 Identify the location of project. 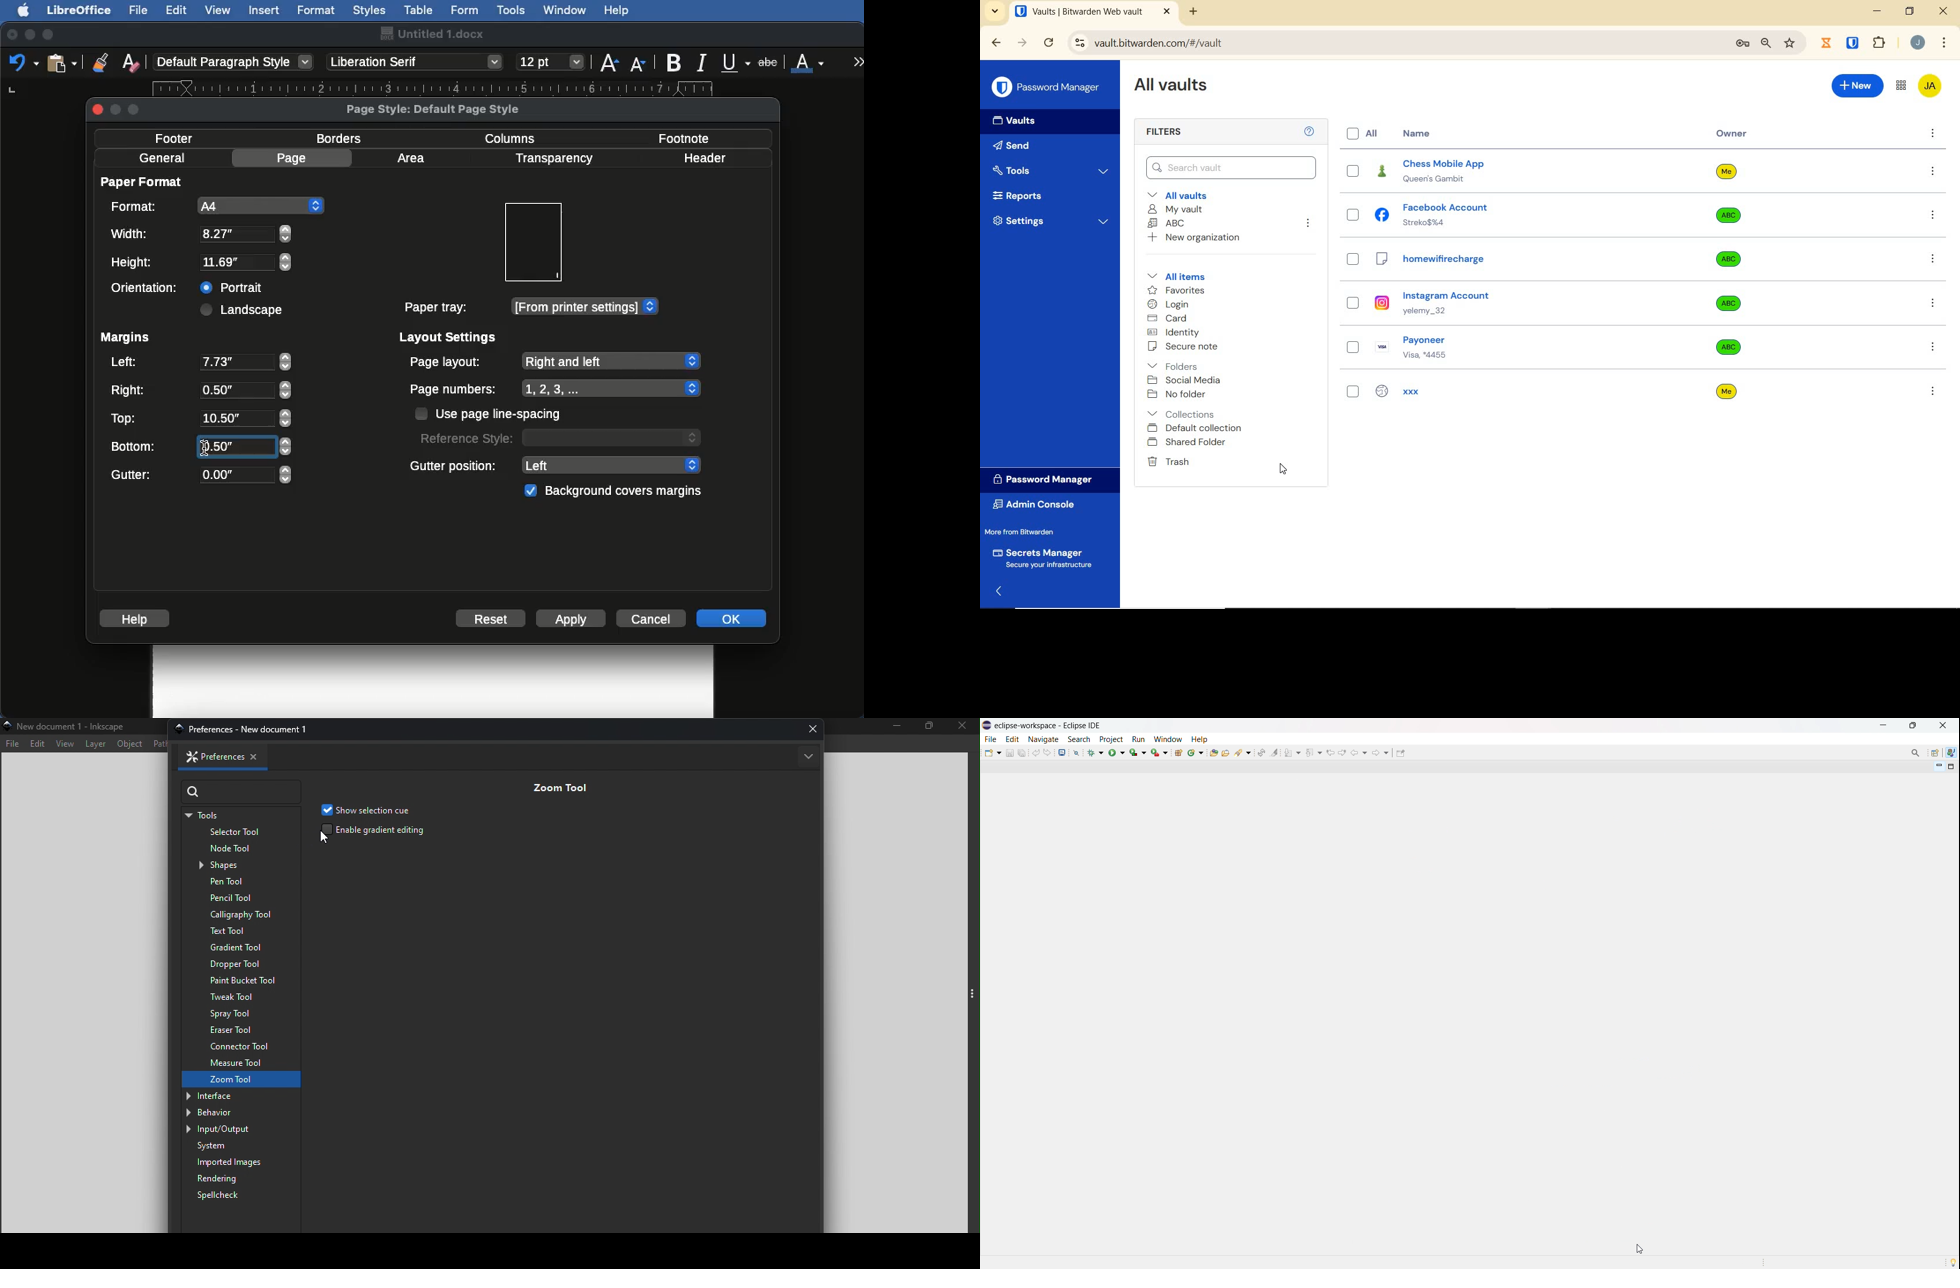
(1111, 739).